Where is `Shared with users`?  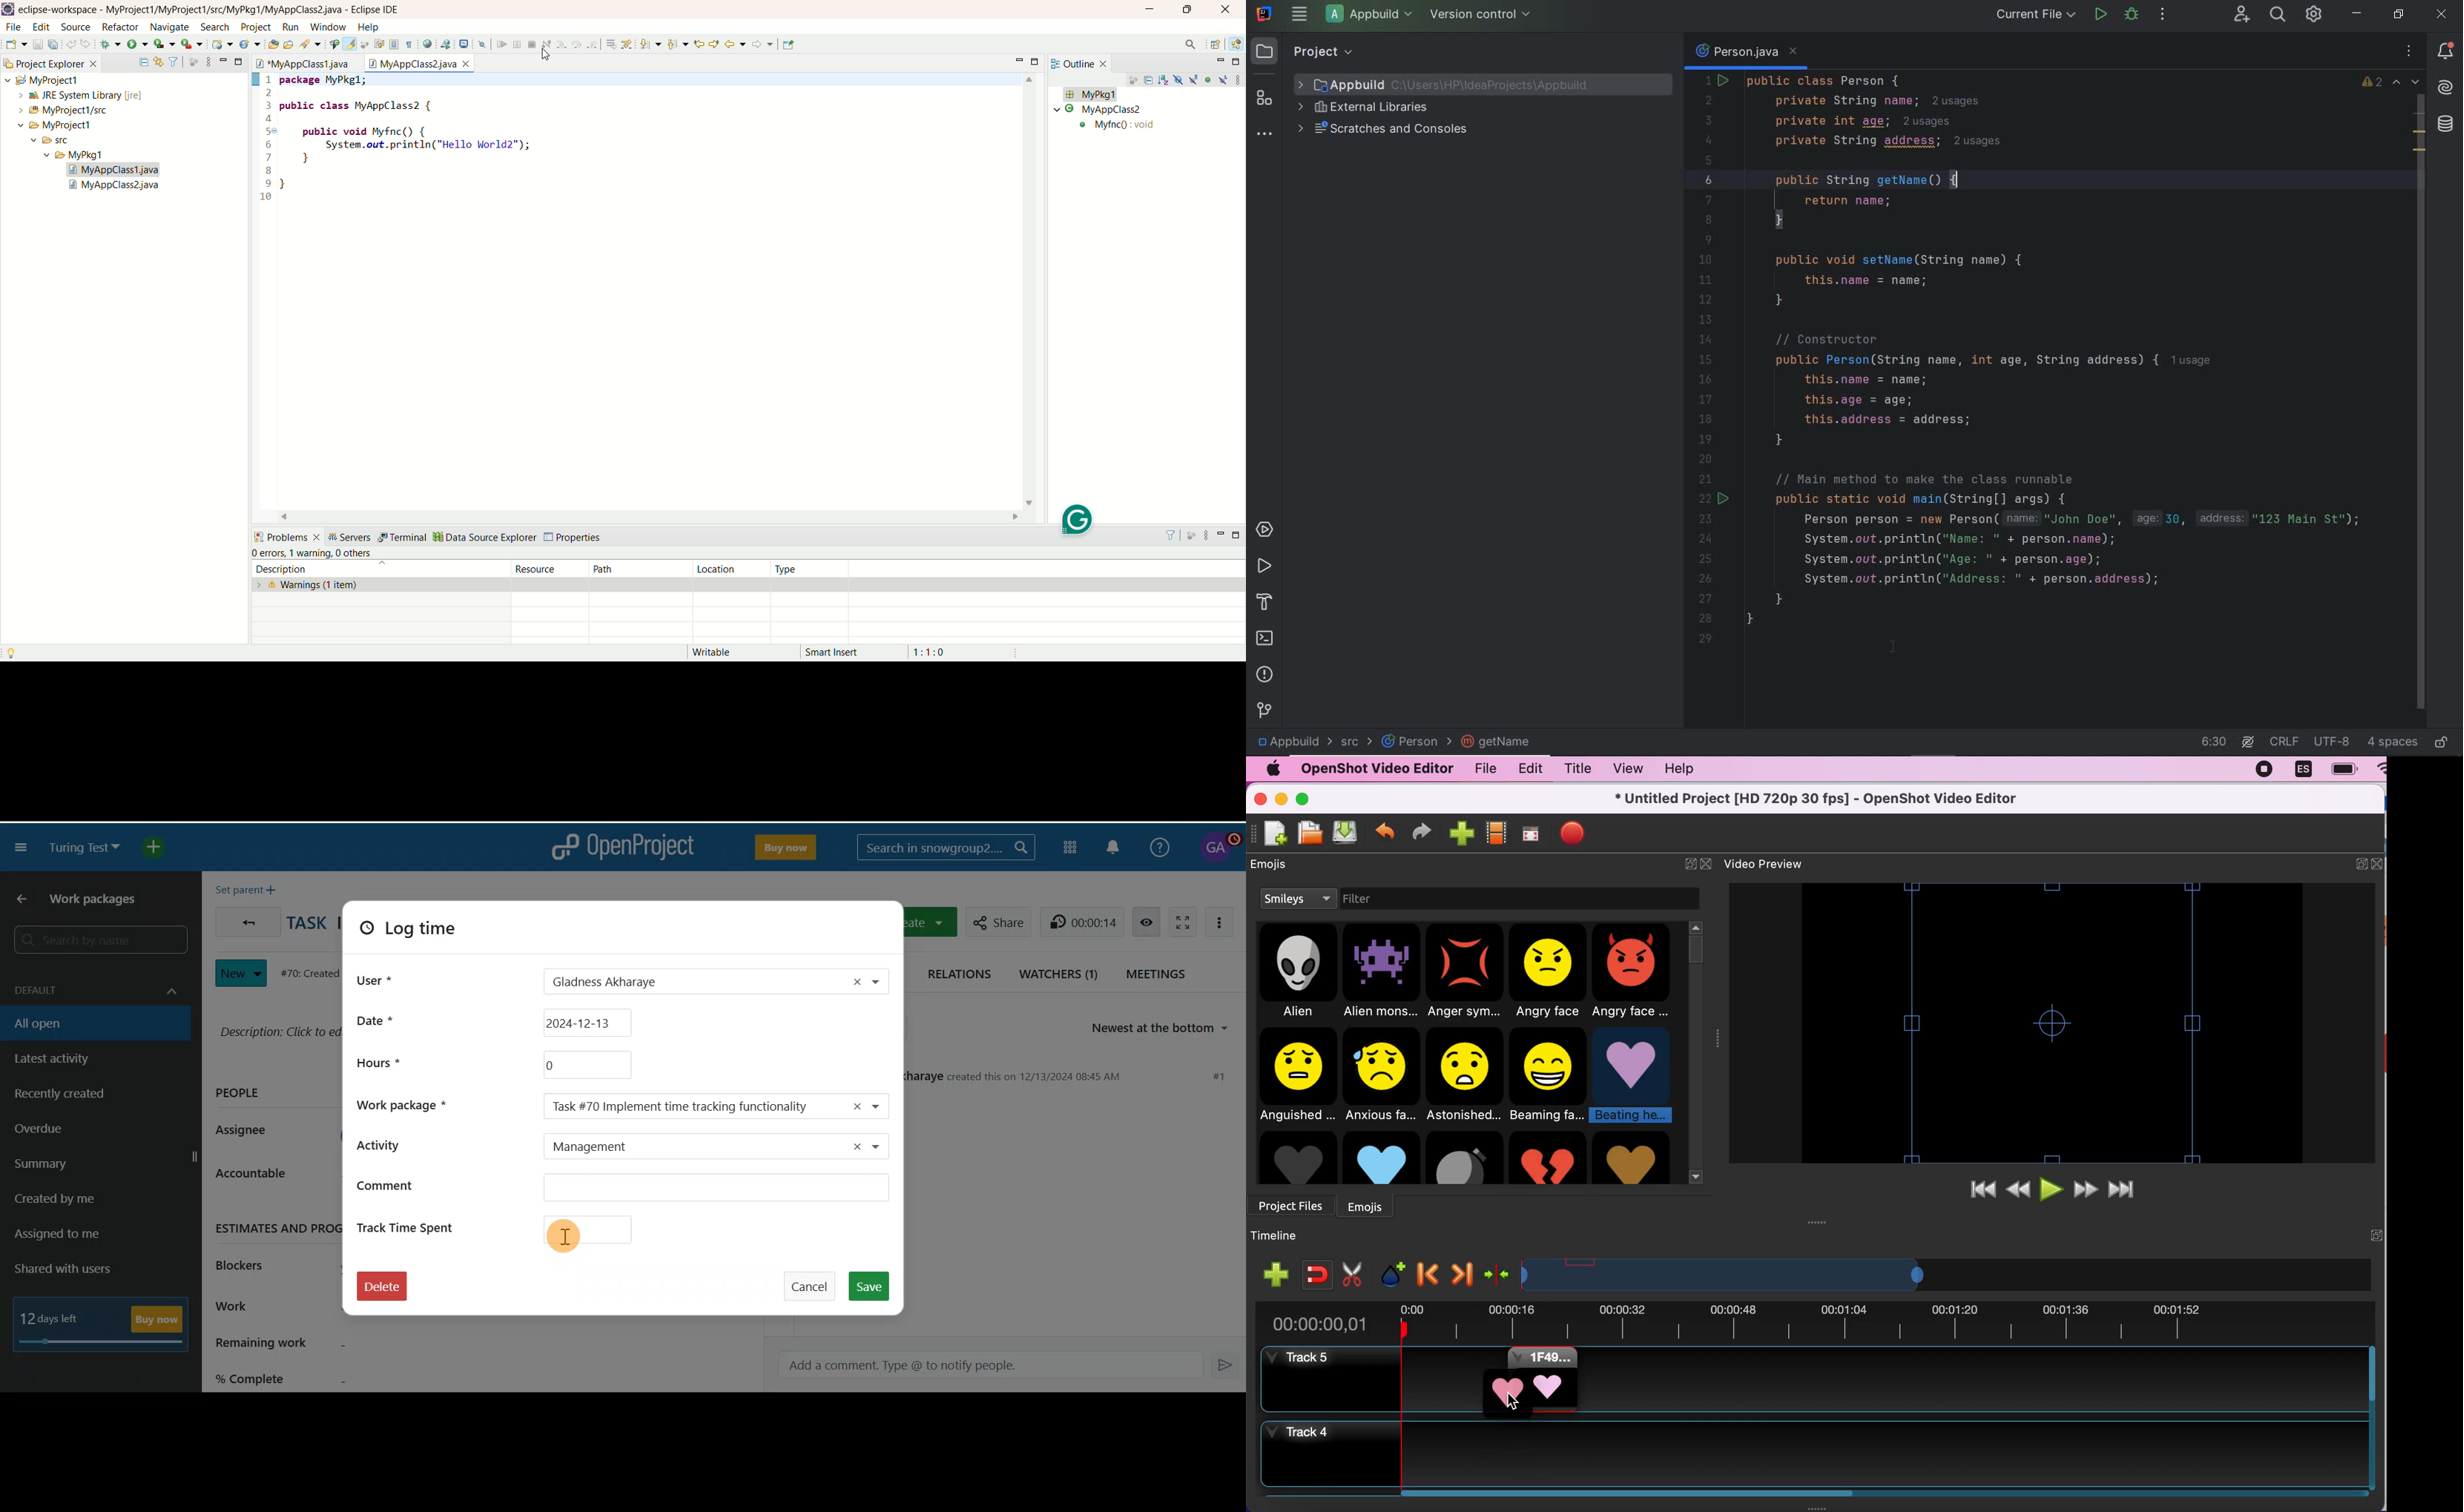
Shared with users is located at coordinates (73, 1270).